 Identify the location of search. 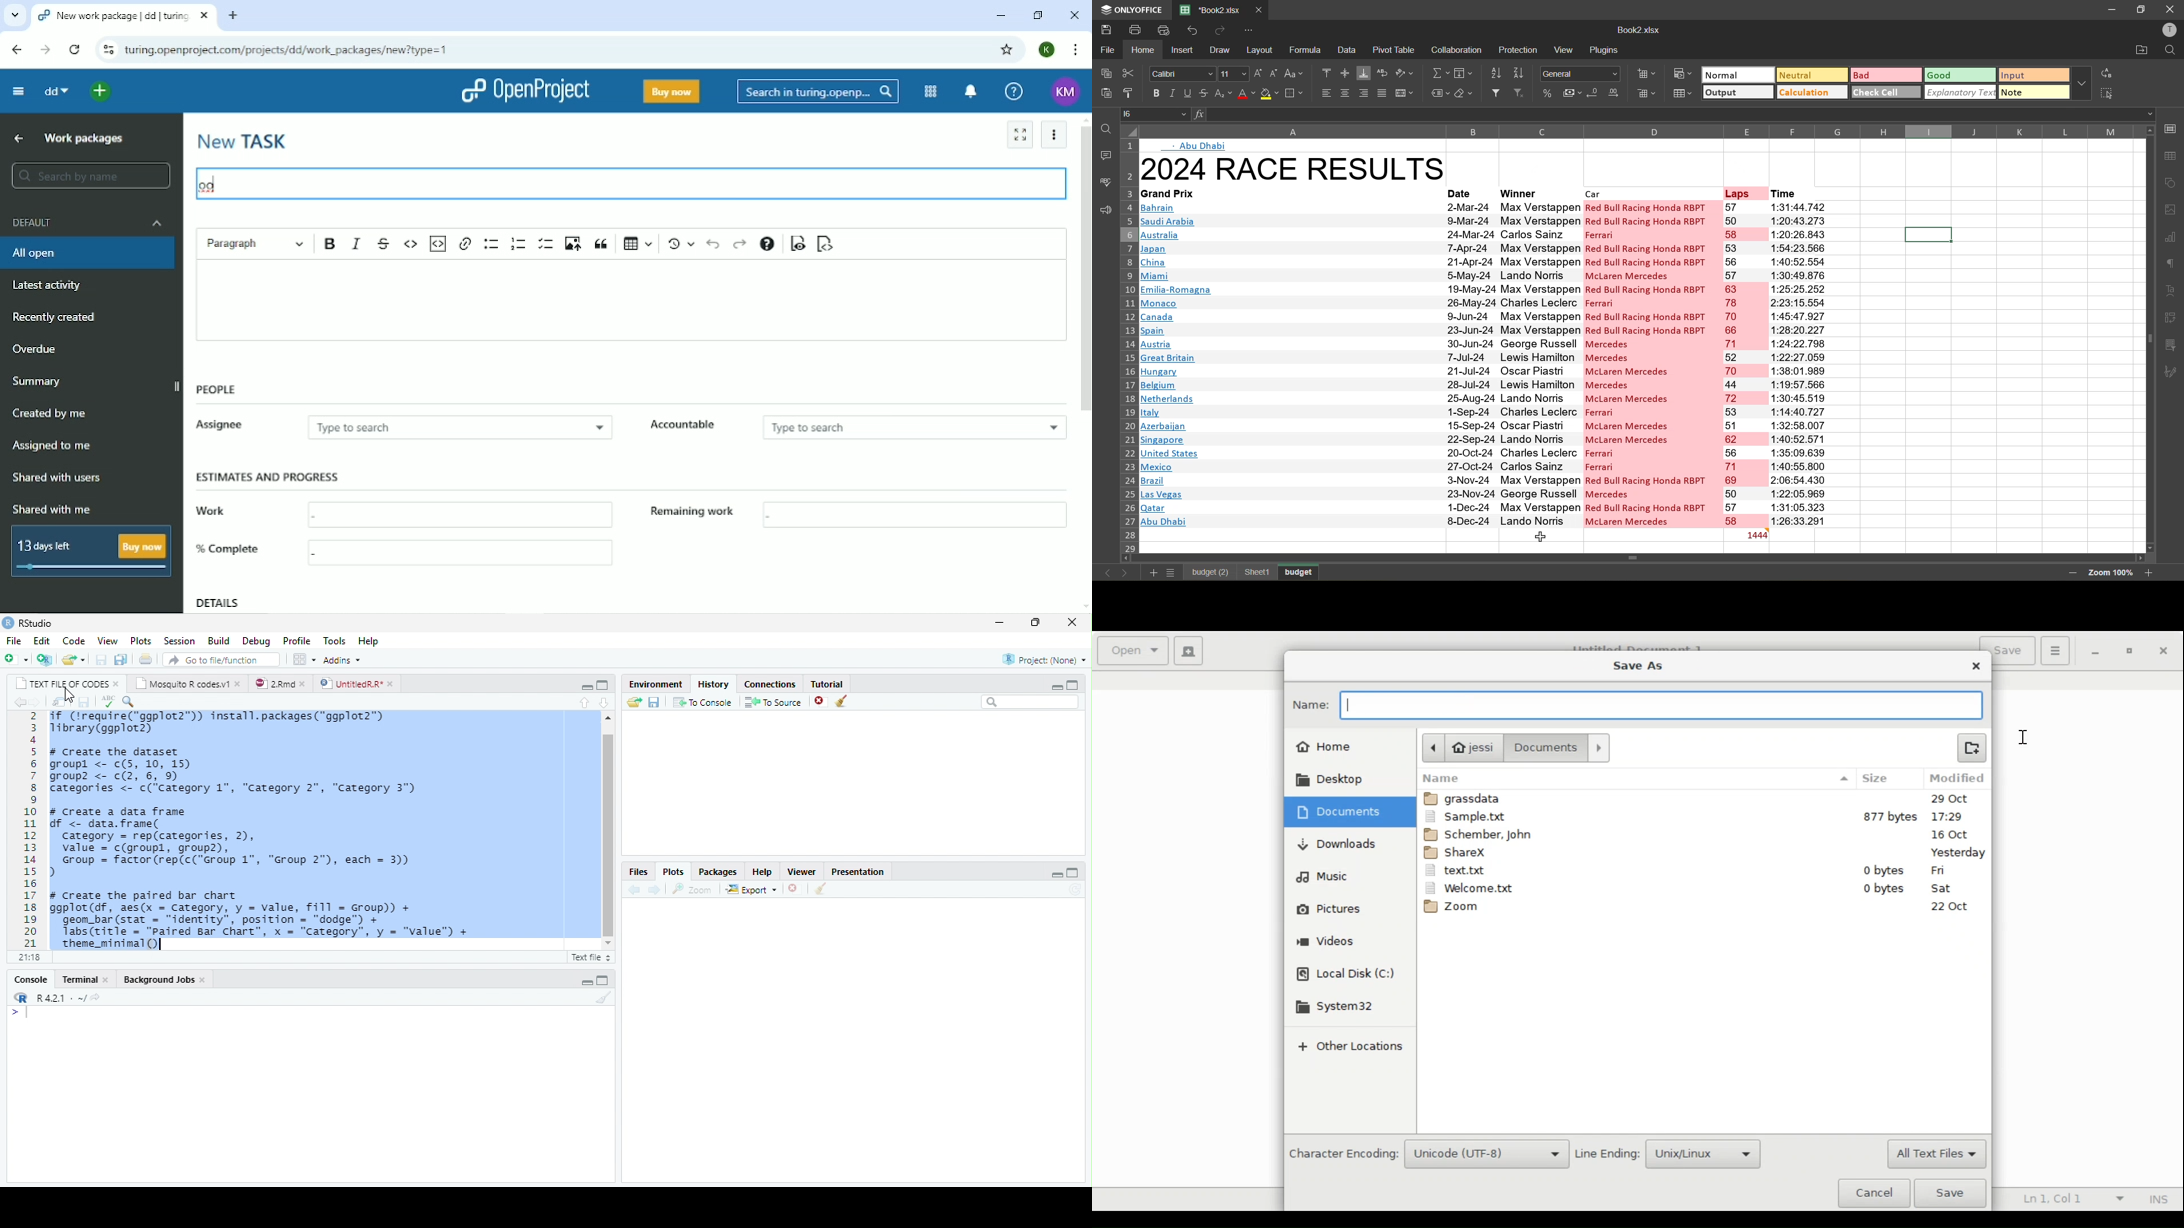
(1028, 703).